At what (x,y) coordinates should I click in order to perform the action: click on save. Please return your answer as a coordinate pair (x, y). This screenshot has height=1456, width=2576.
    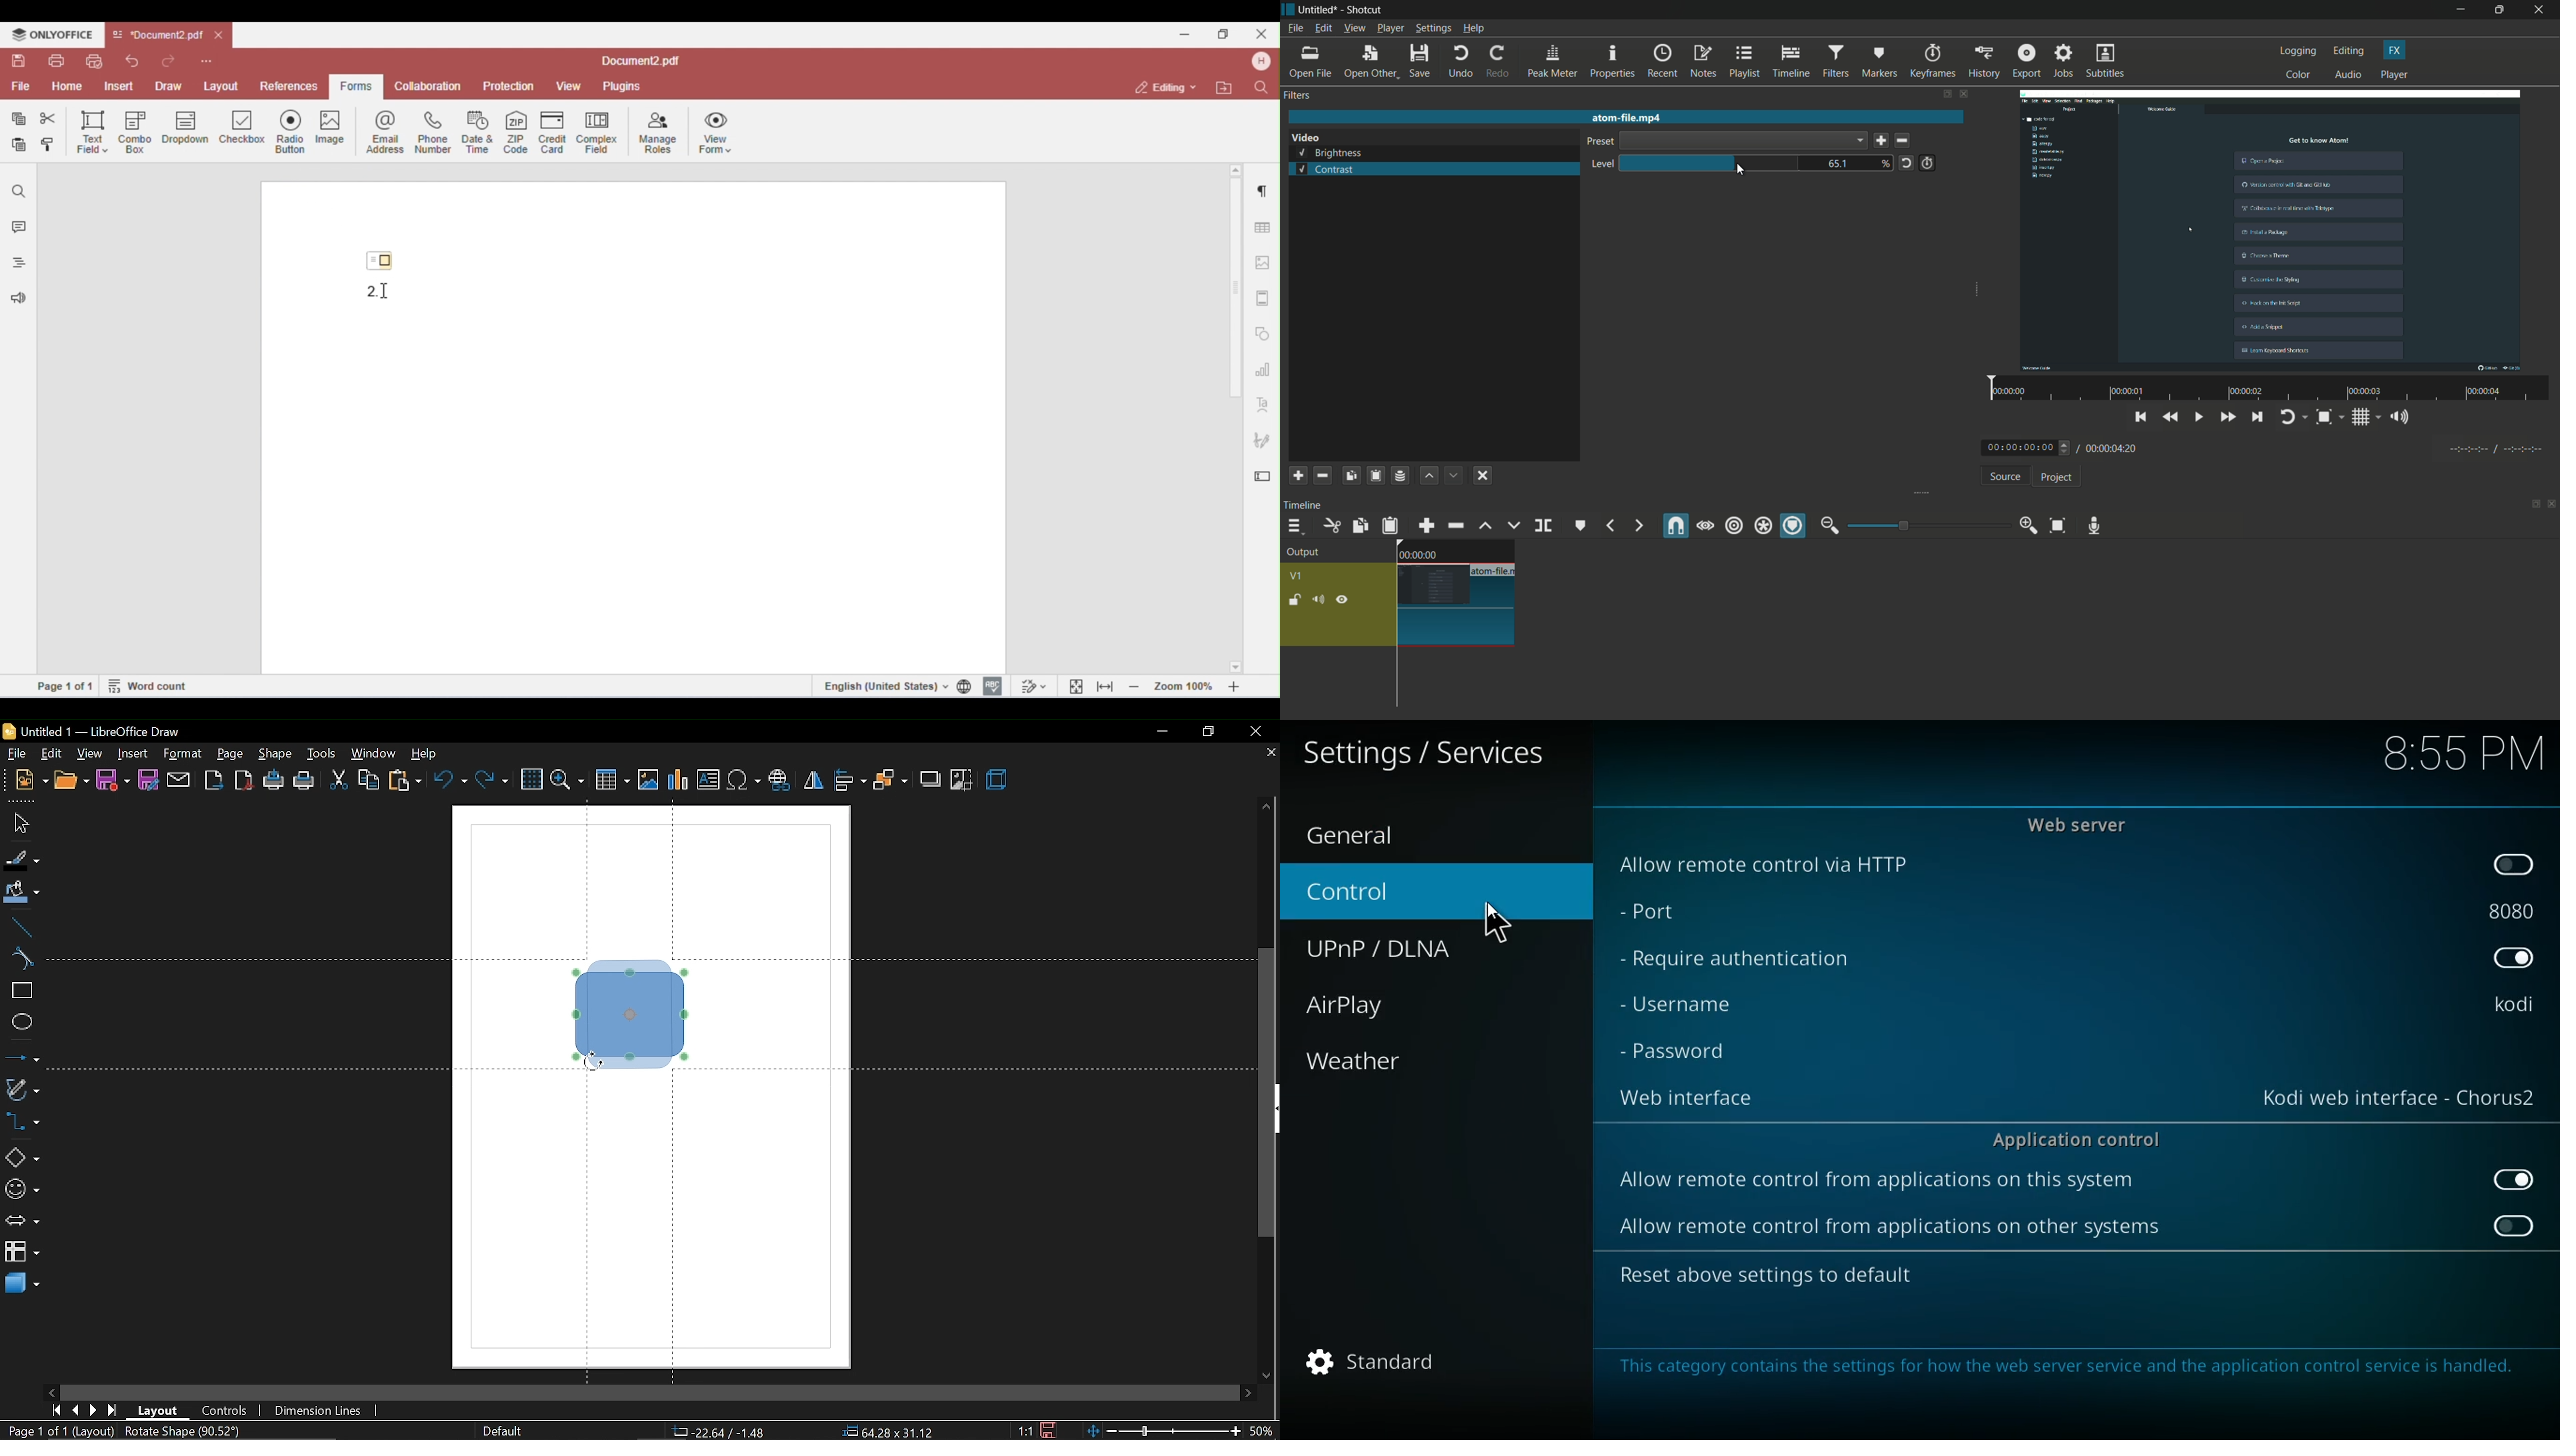
    Looking at the image, I should click on (114, 780).